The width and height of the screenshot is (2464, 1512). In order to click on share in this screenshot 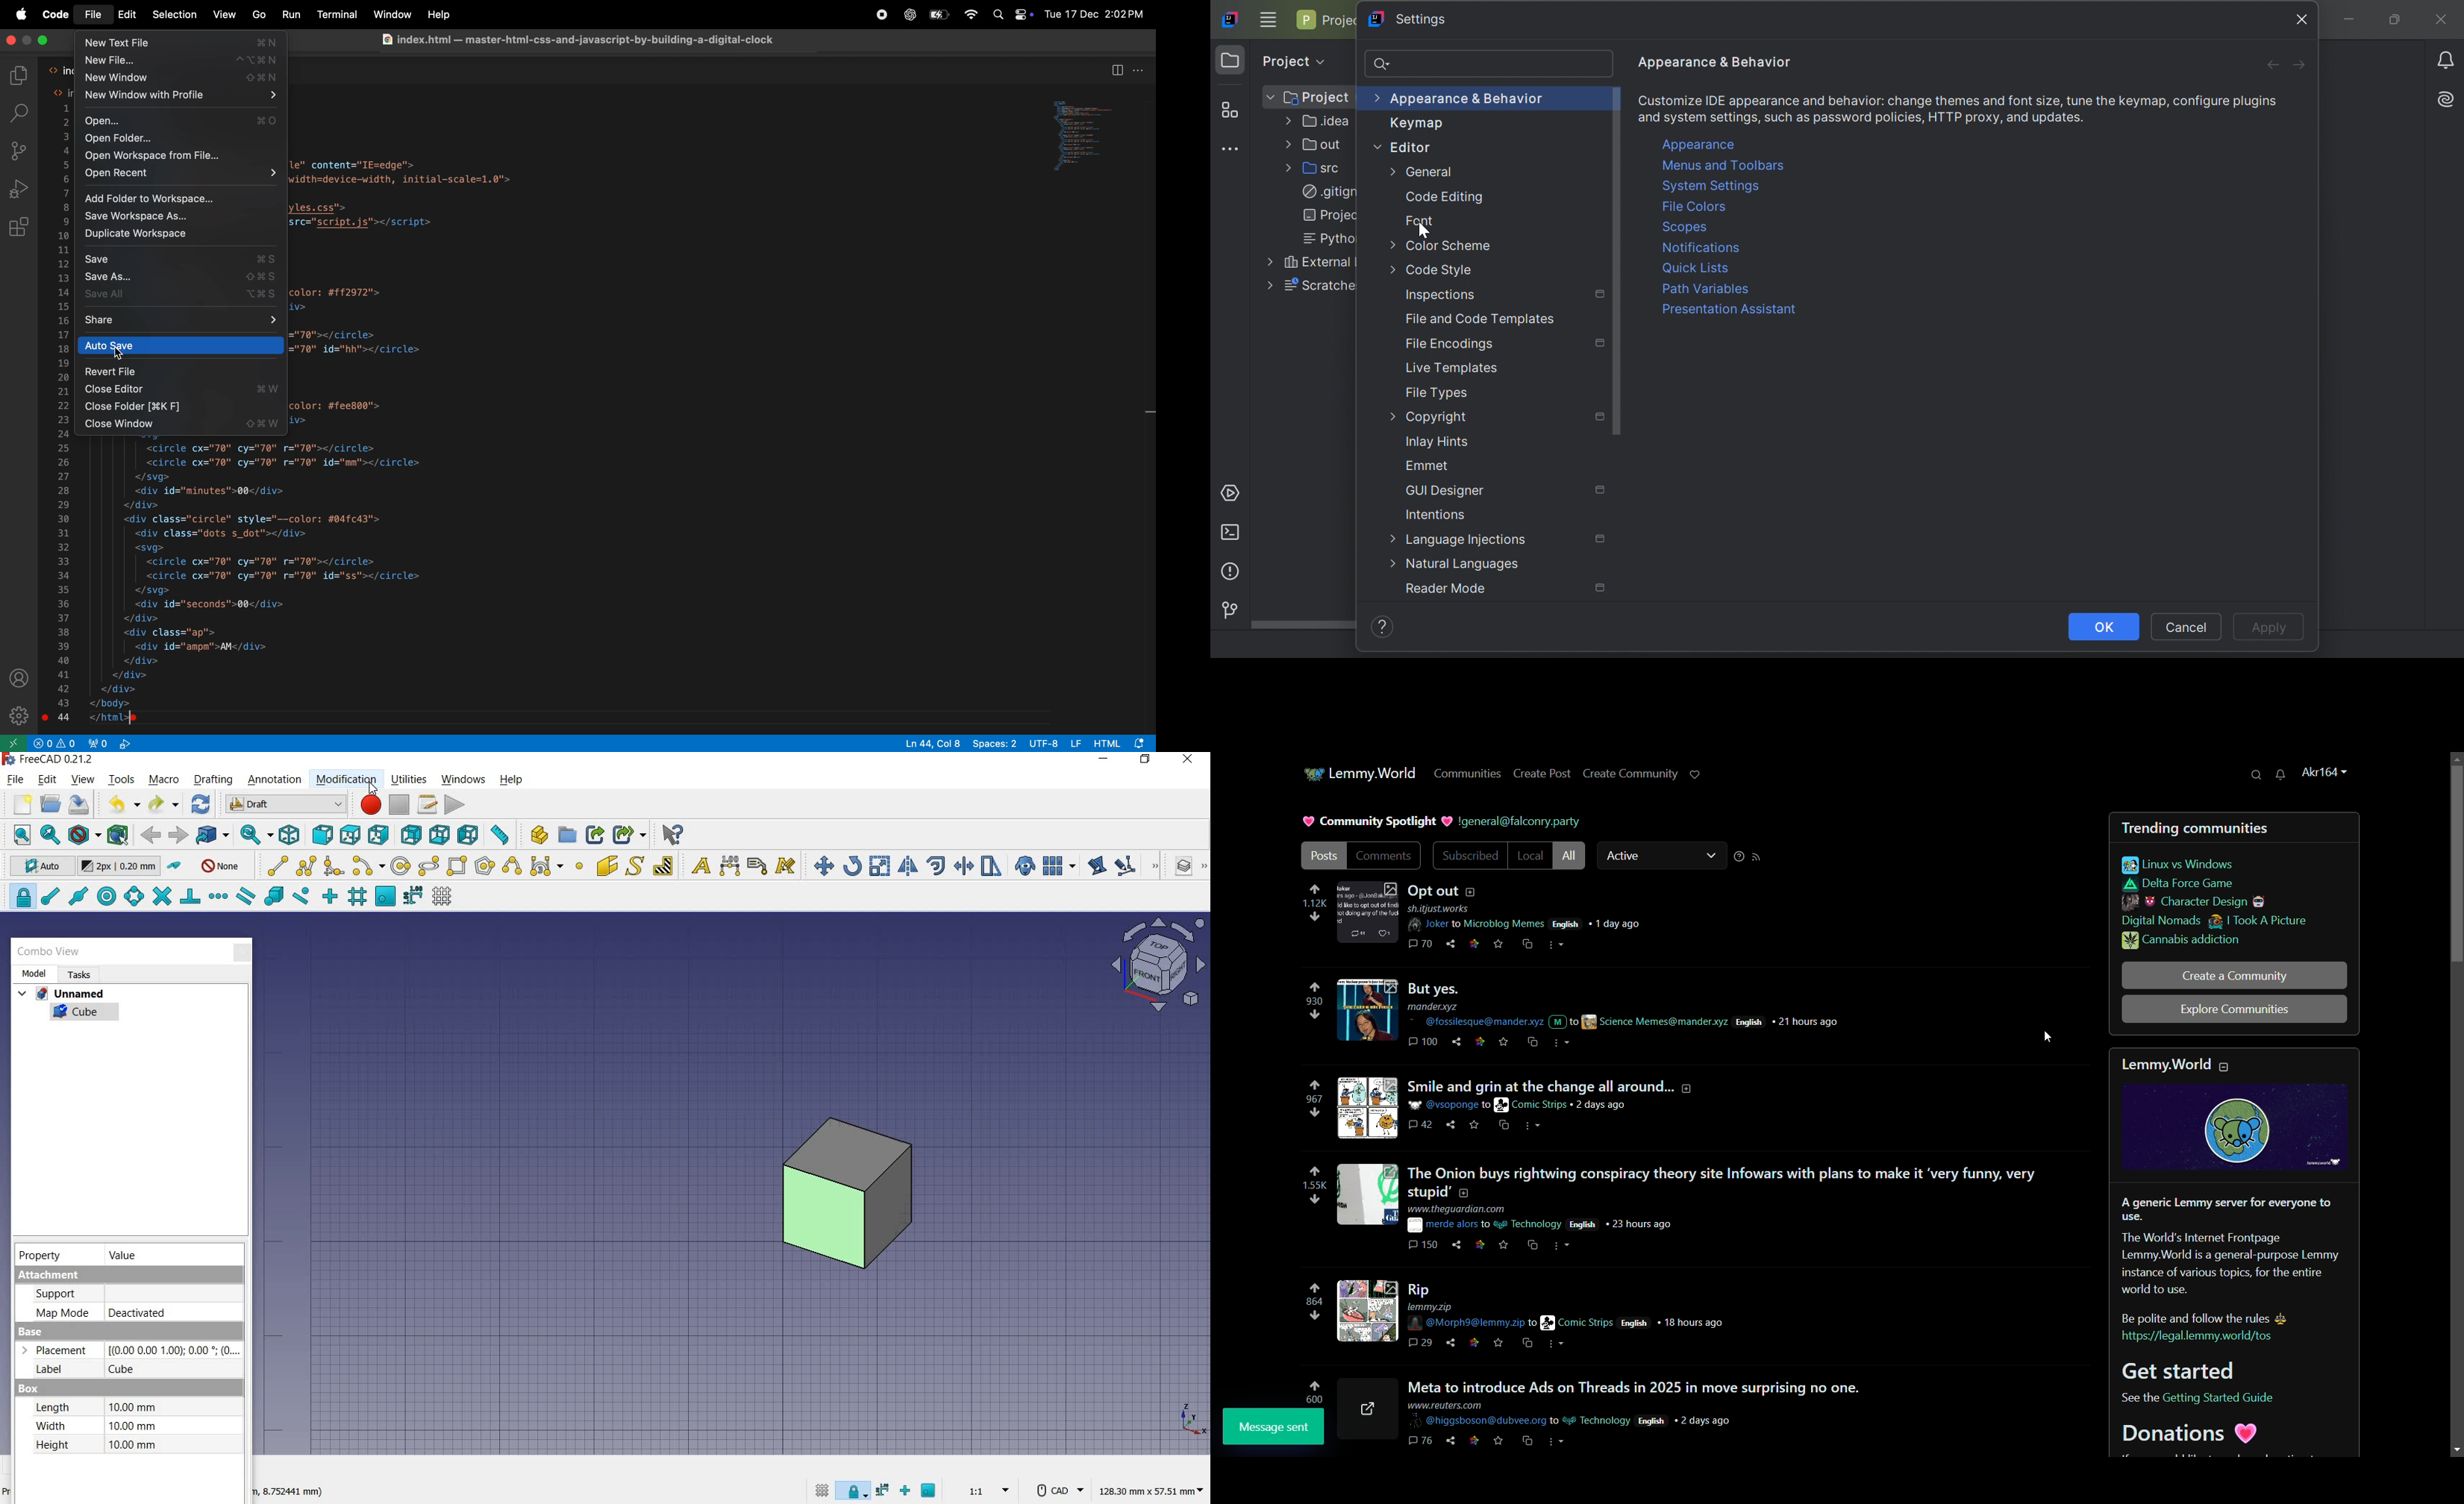, I will do `click(1455, 1244)`.